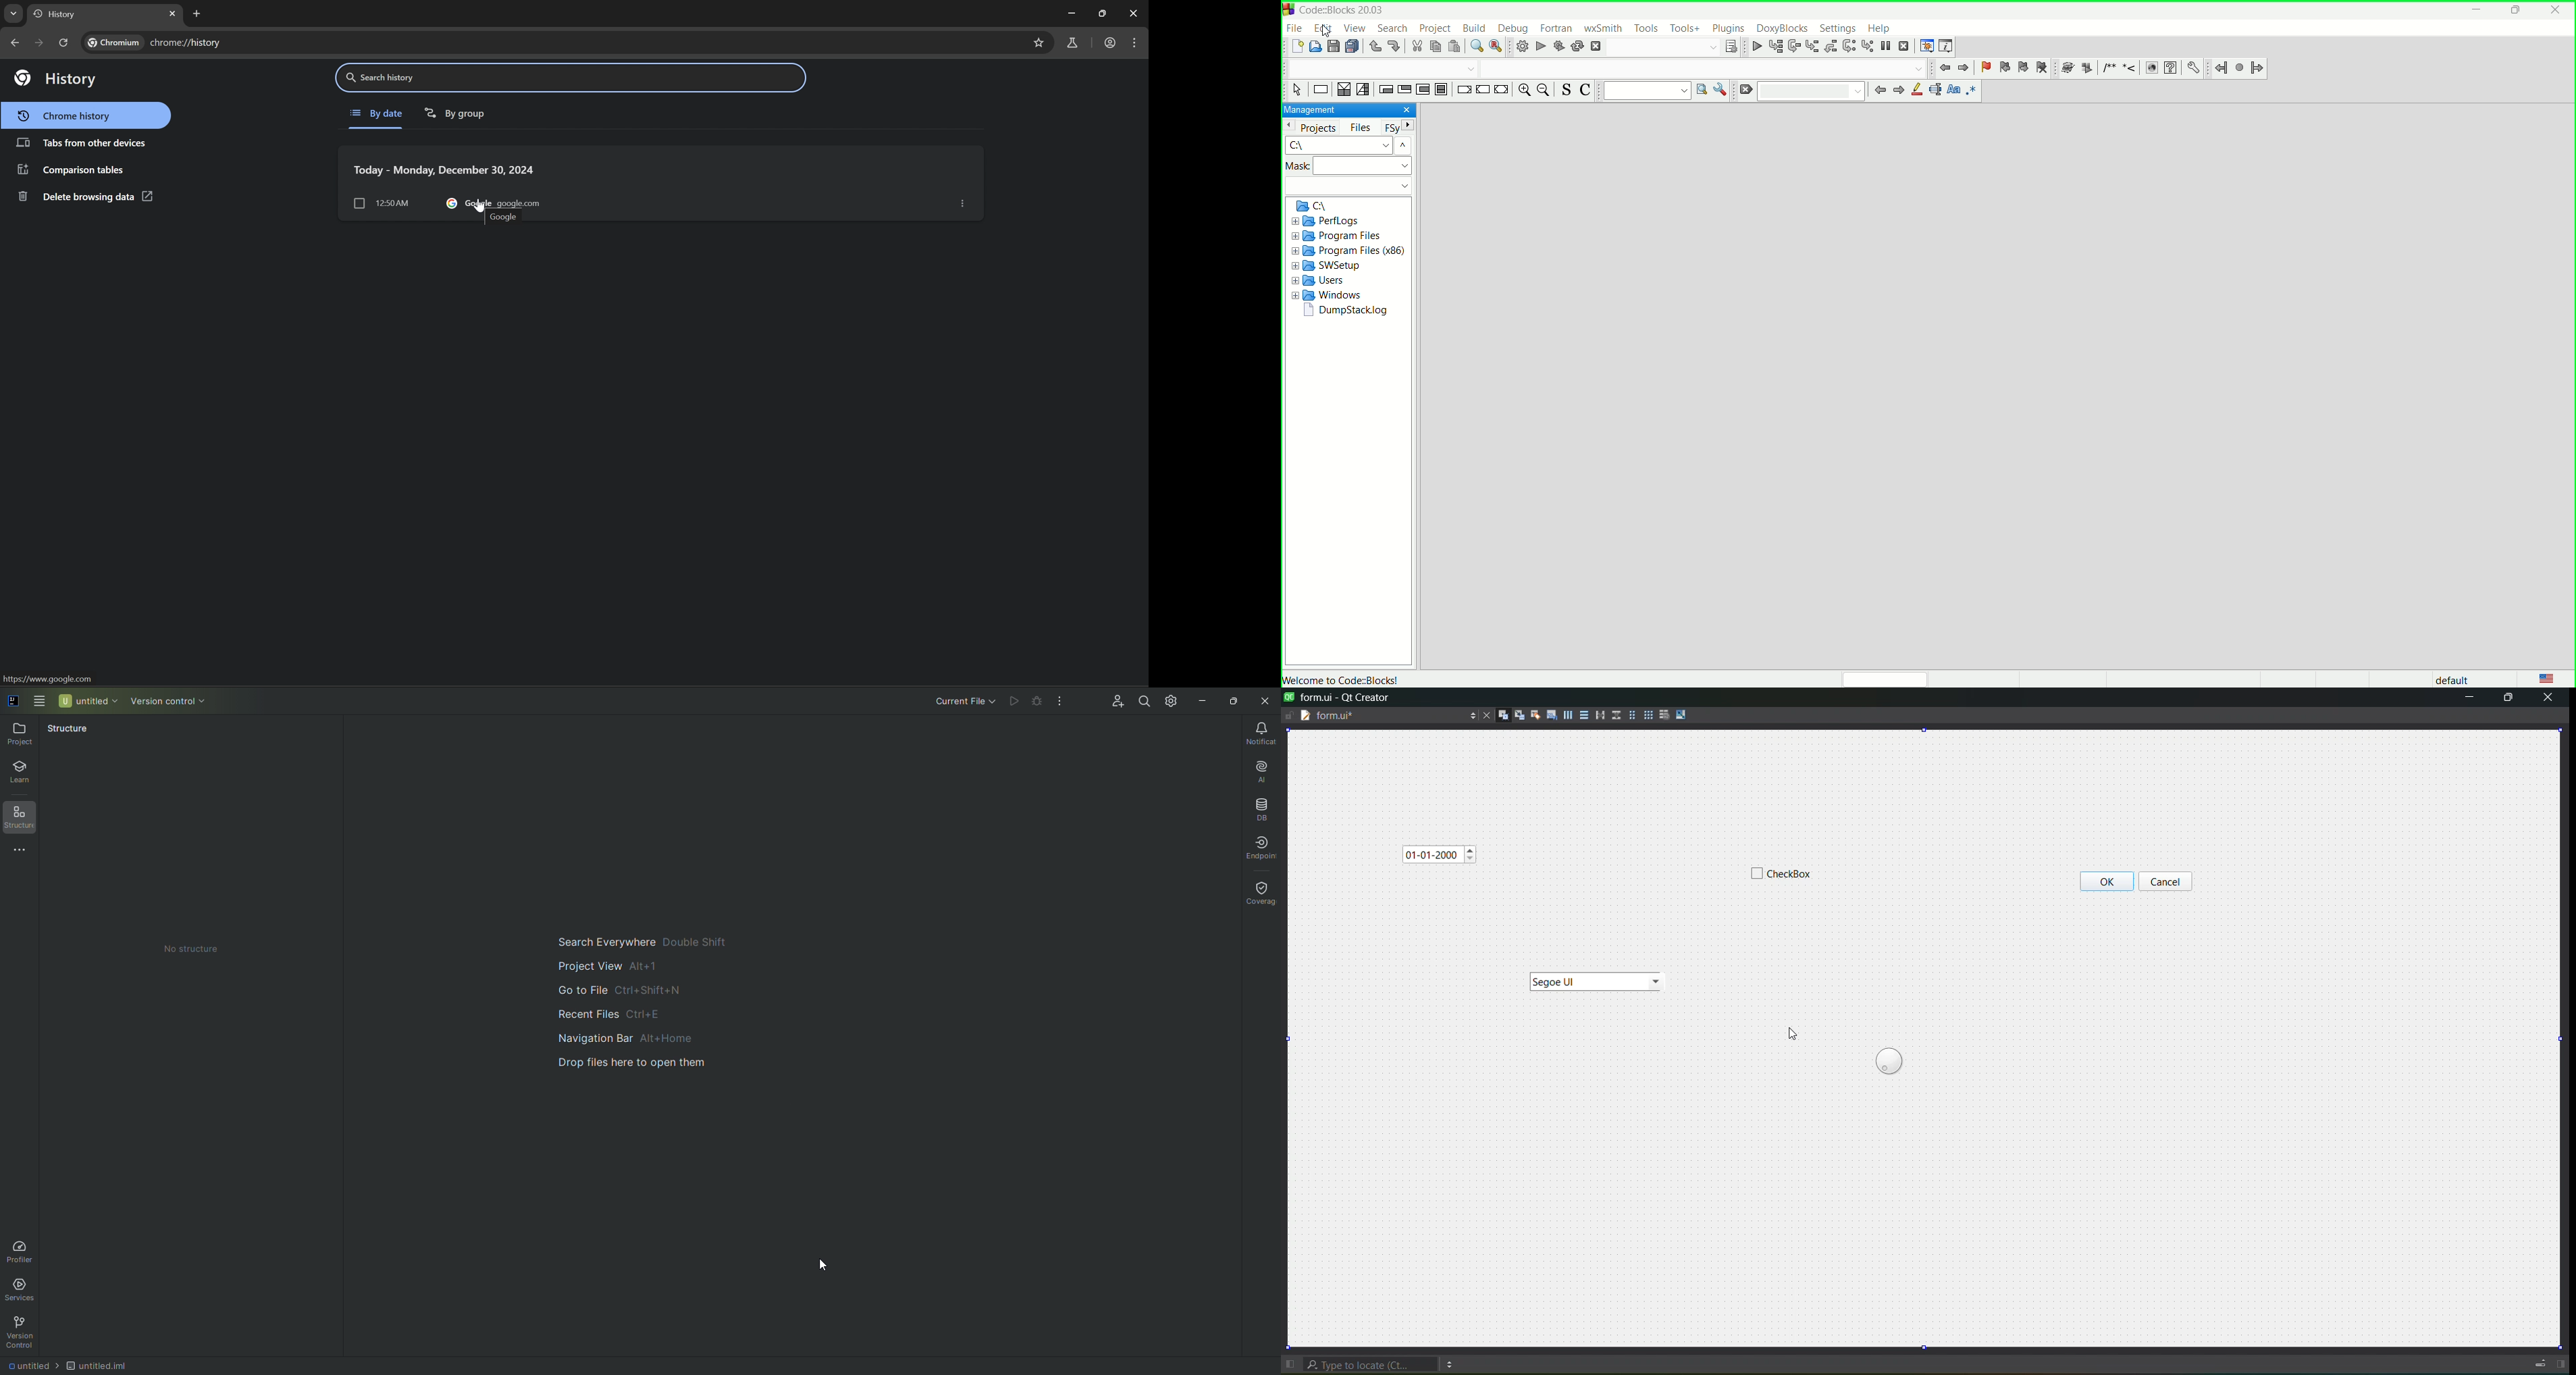 This screenshot has width=2576, height=1400. I want to click on delete browsing data, so click(86, 197).